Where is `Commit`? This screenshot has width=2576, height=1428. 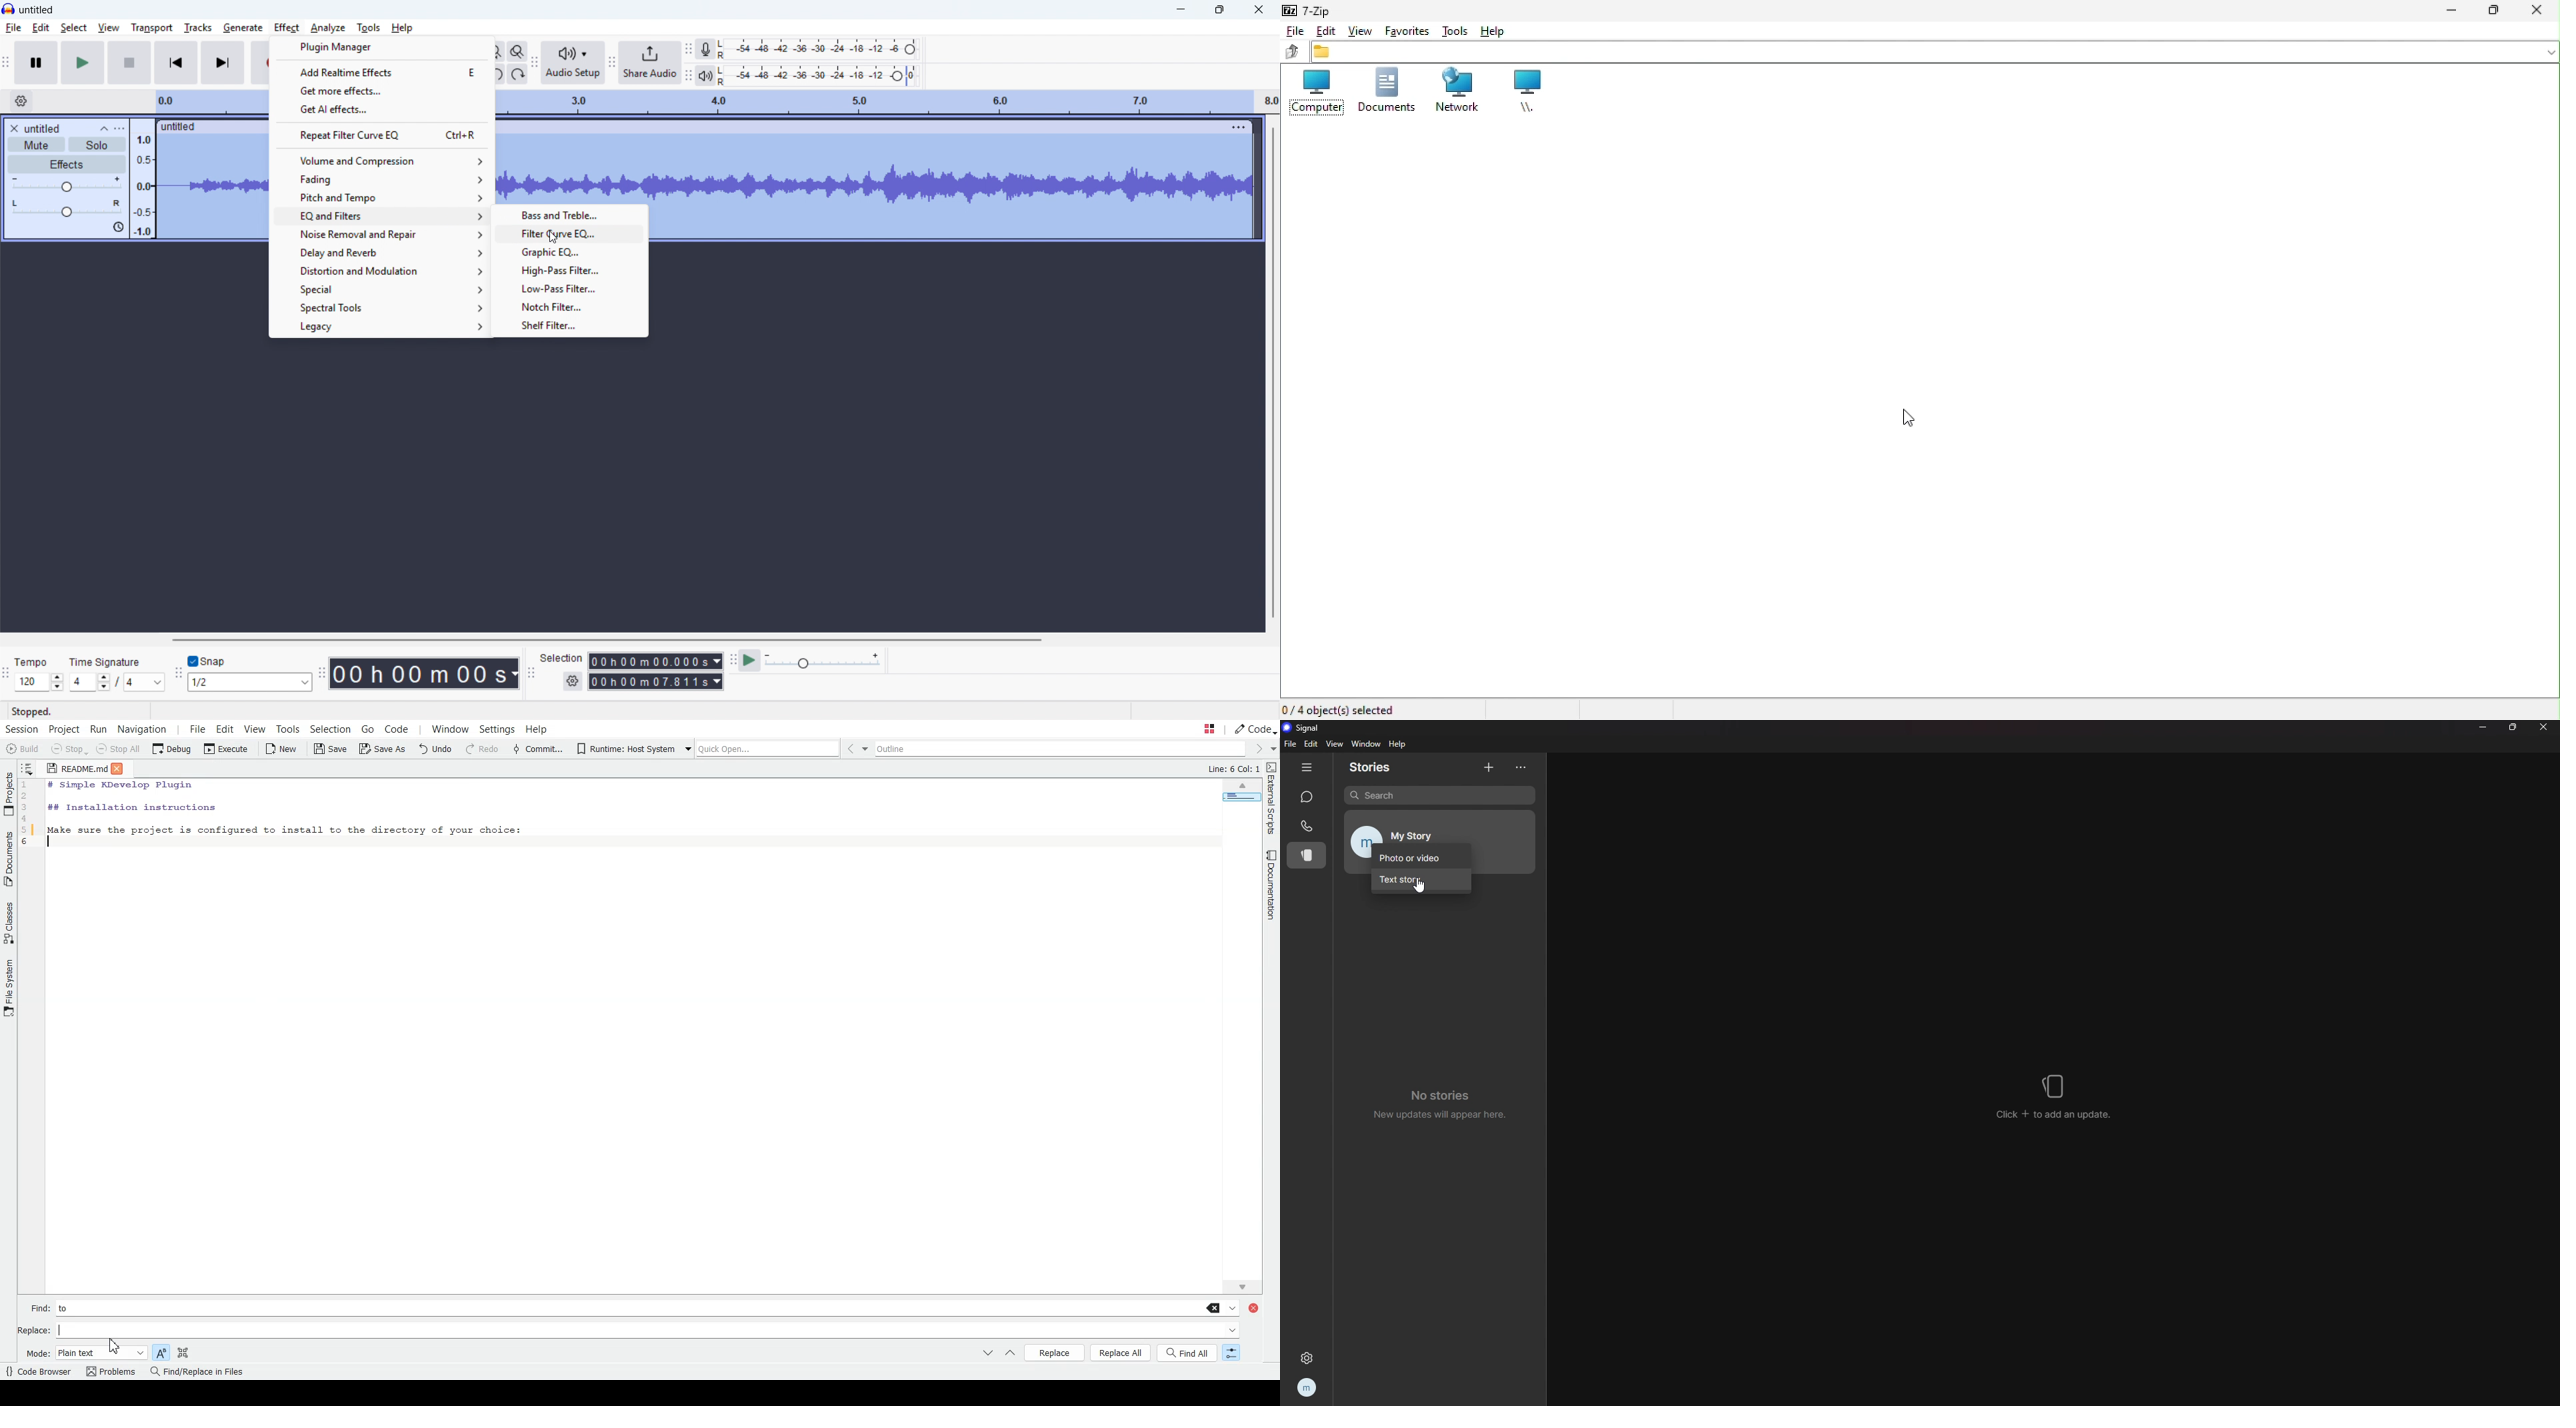
Commit is located at coordinates (537, 749).